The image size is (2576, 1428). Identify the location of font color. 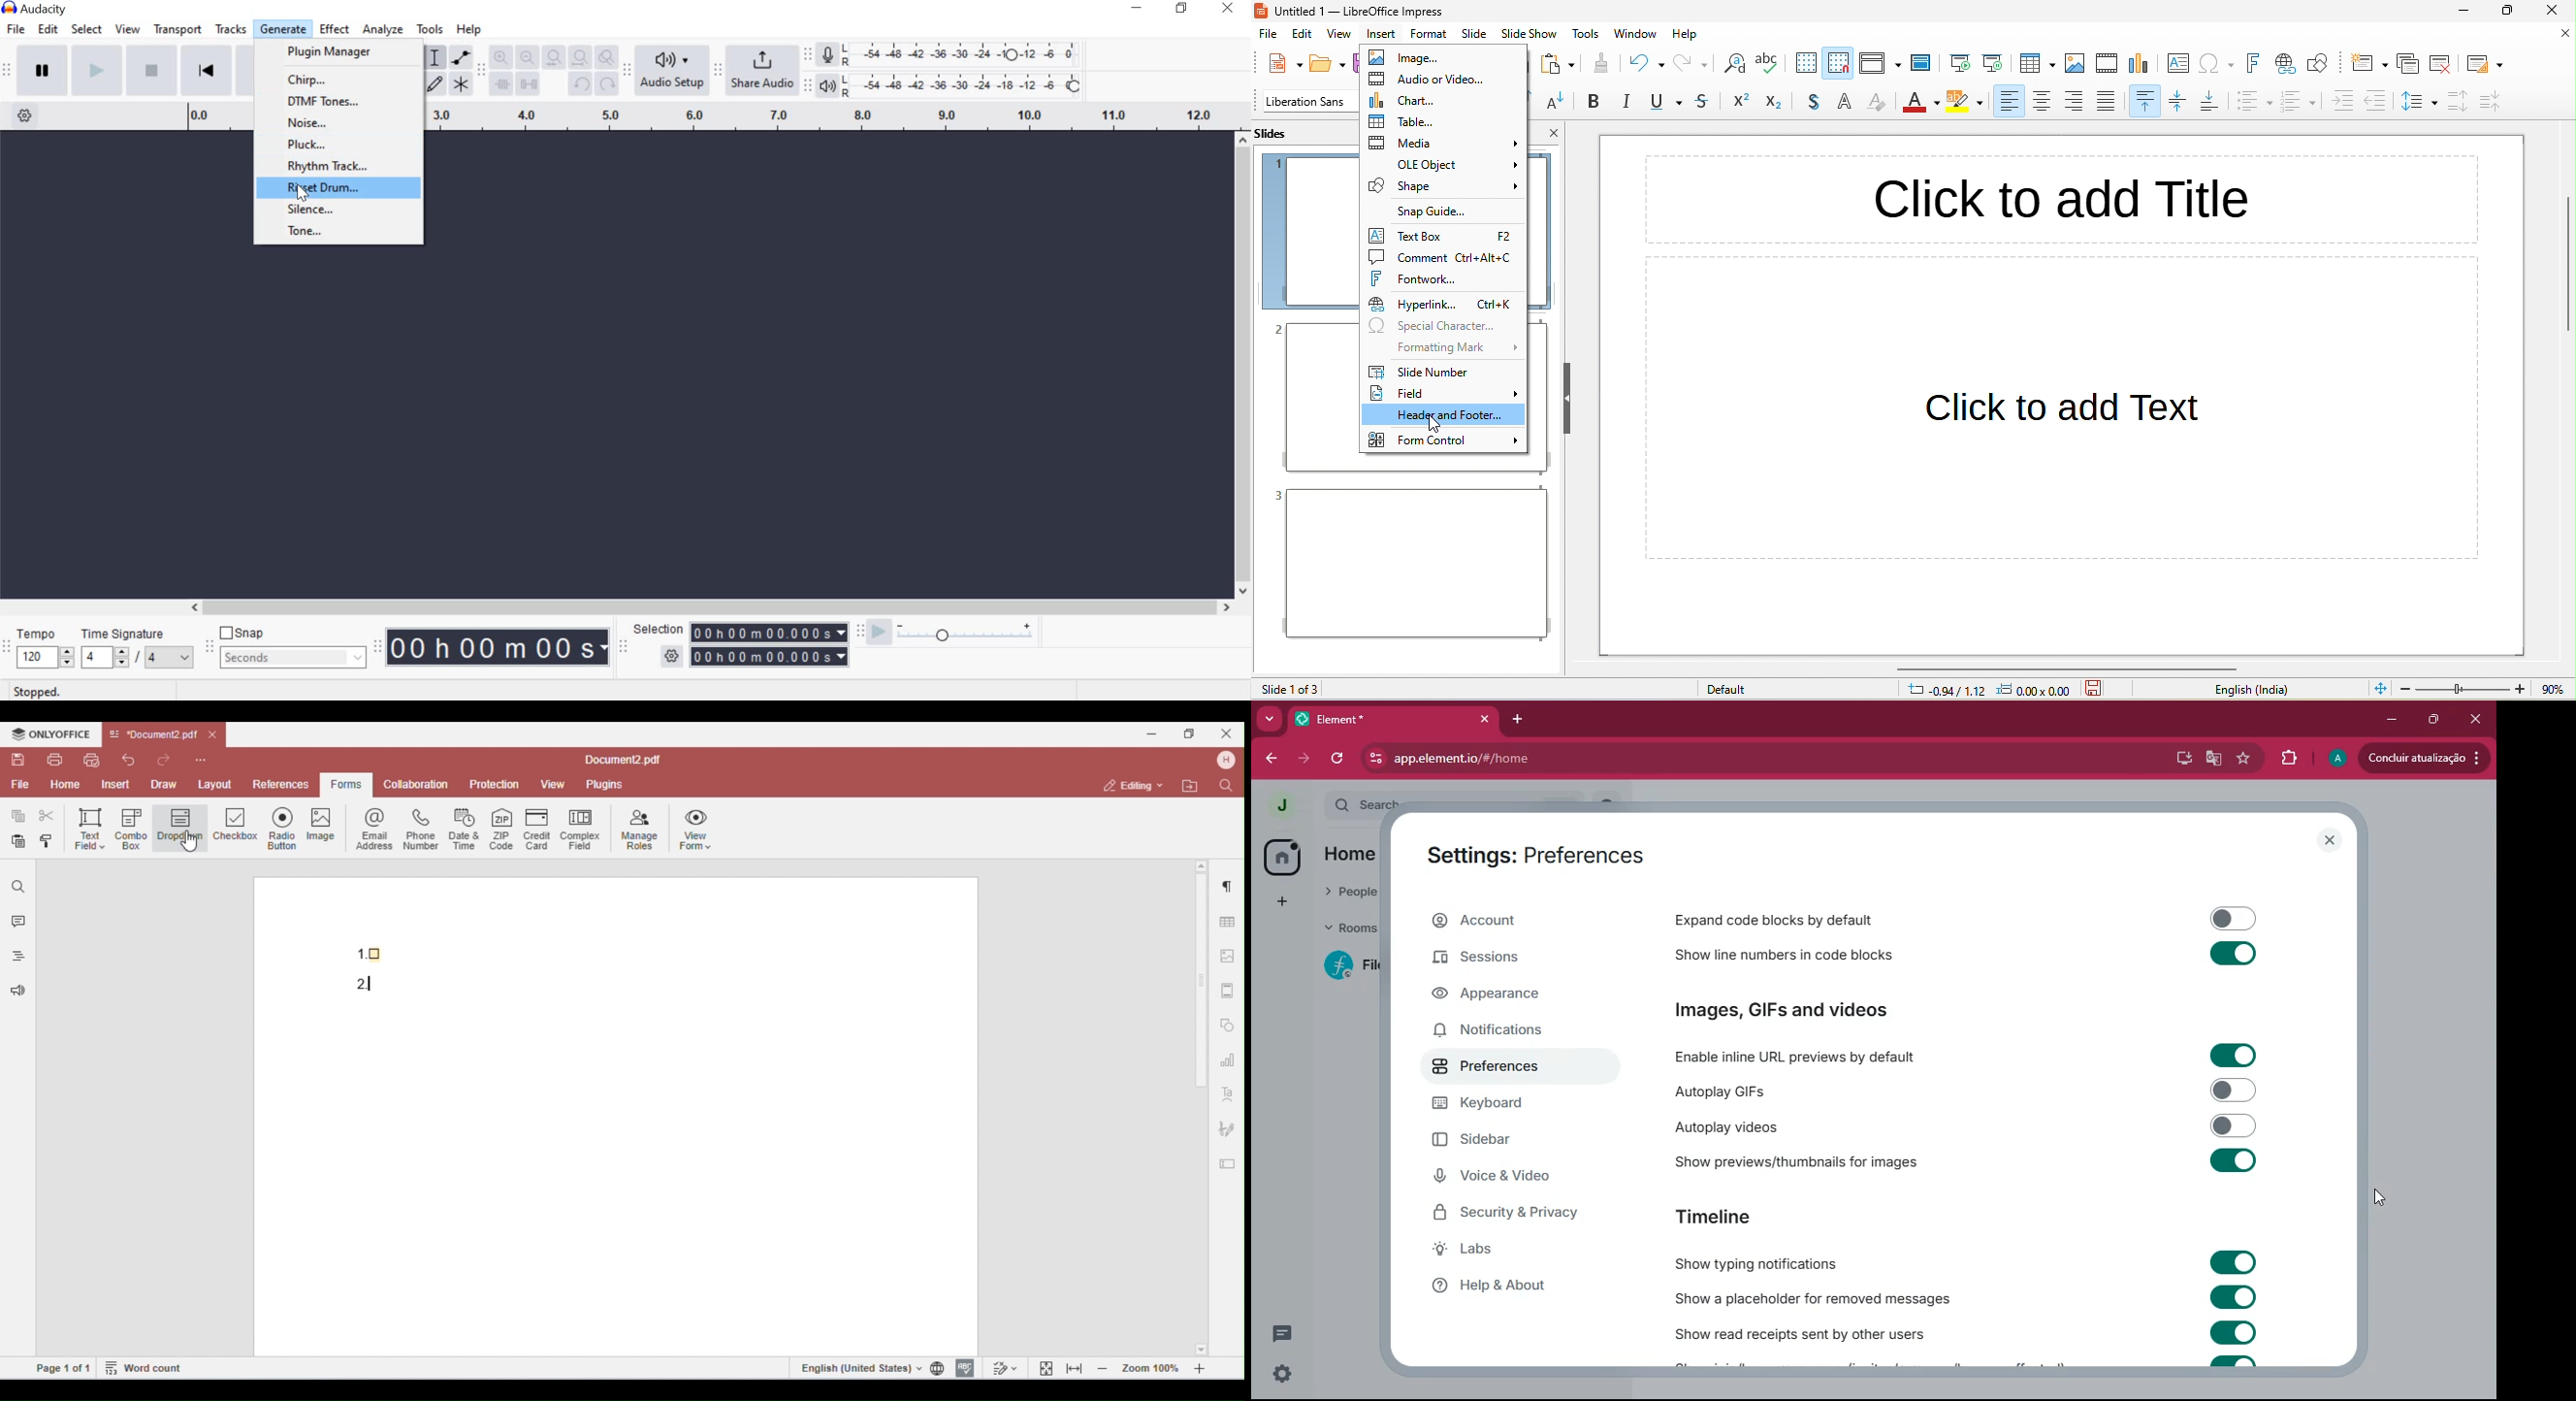
(1919, 105).